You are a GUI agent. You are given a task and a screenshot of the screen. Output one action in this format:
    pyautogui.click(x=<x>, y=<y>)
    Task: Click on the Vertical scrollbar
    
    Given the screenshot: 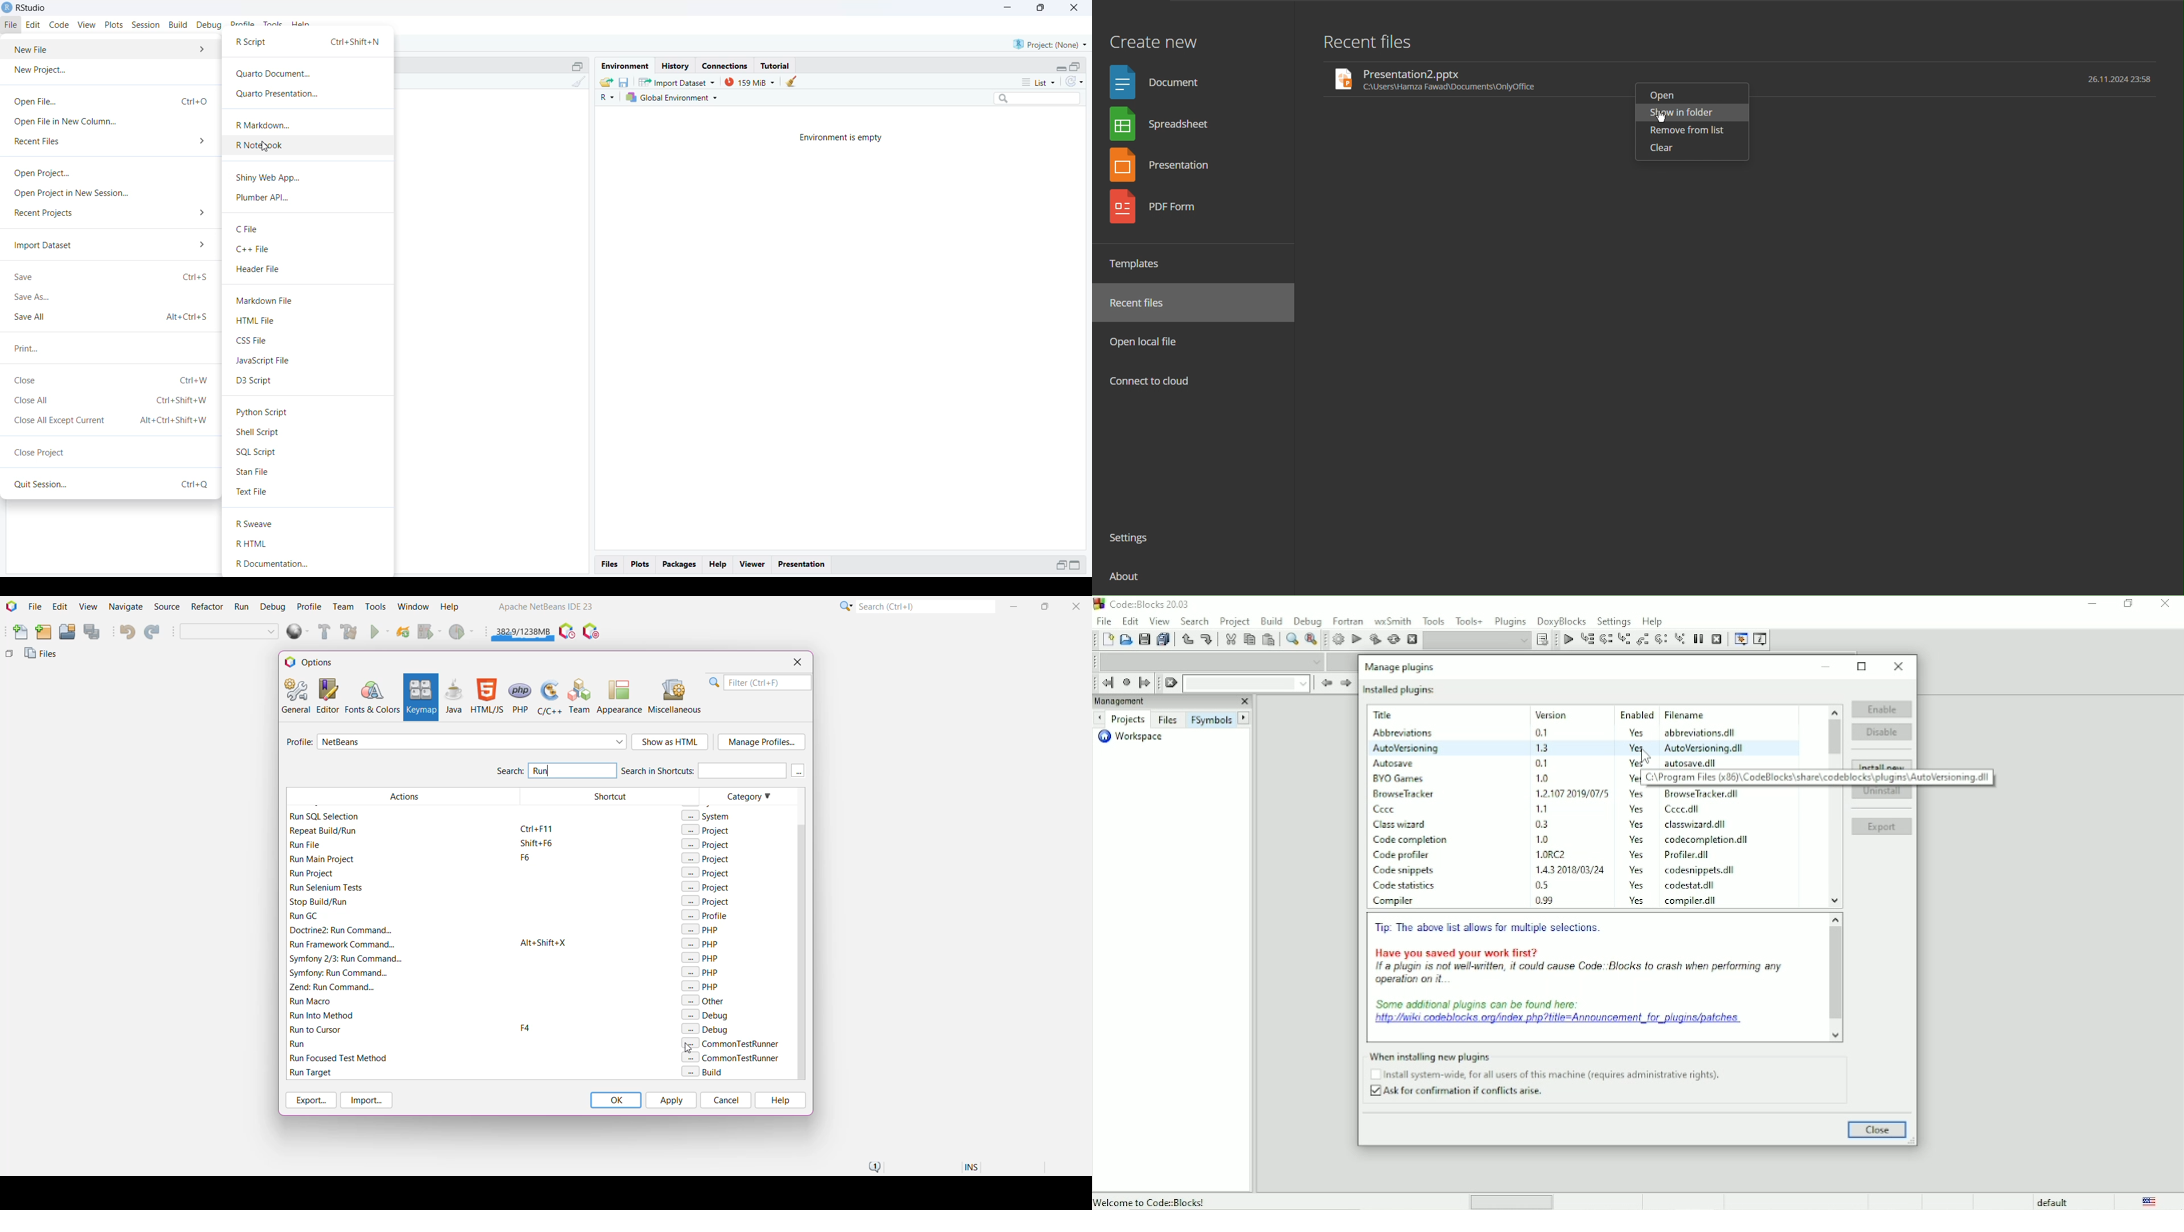 What is the action you would take?
    pyautogui.click(x=1836, y=978)
    